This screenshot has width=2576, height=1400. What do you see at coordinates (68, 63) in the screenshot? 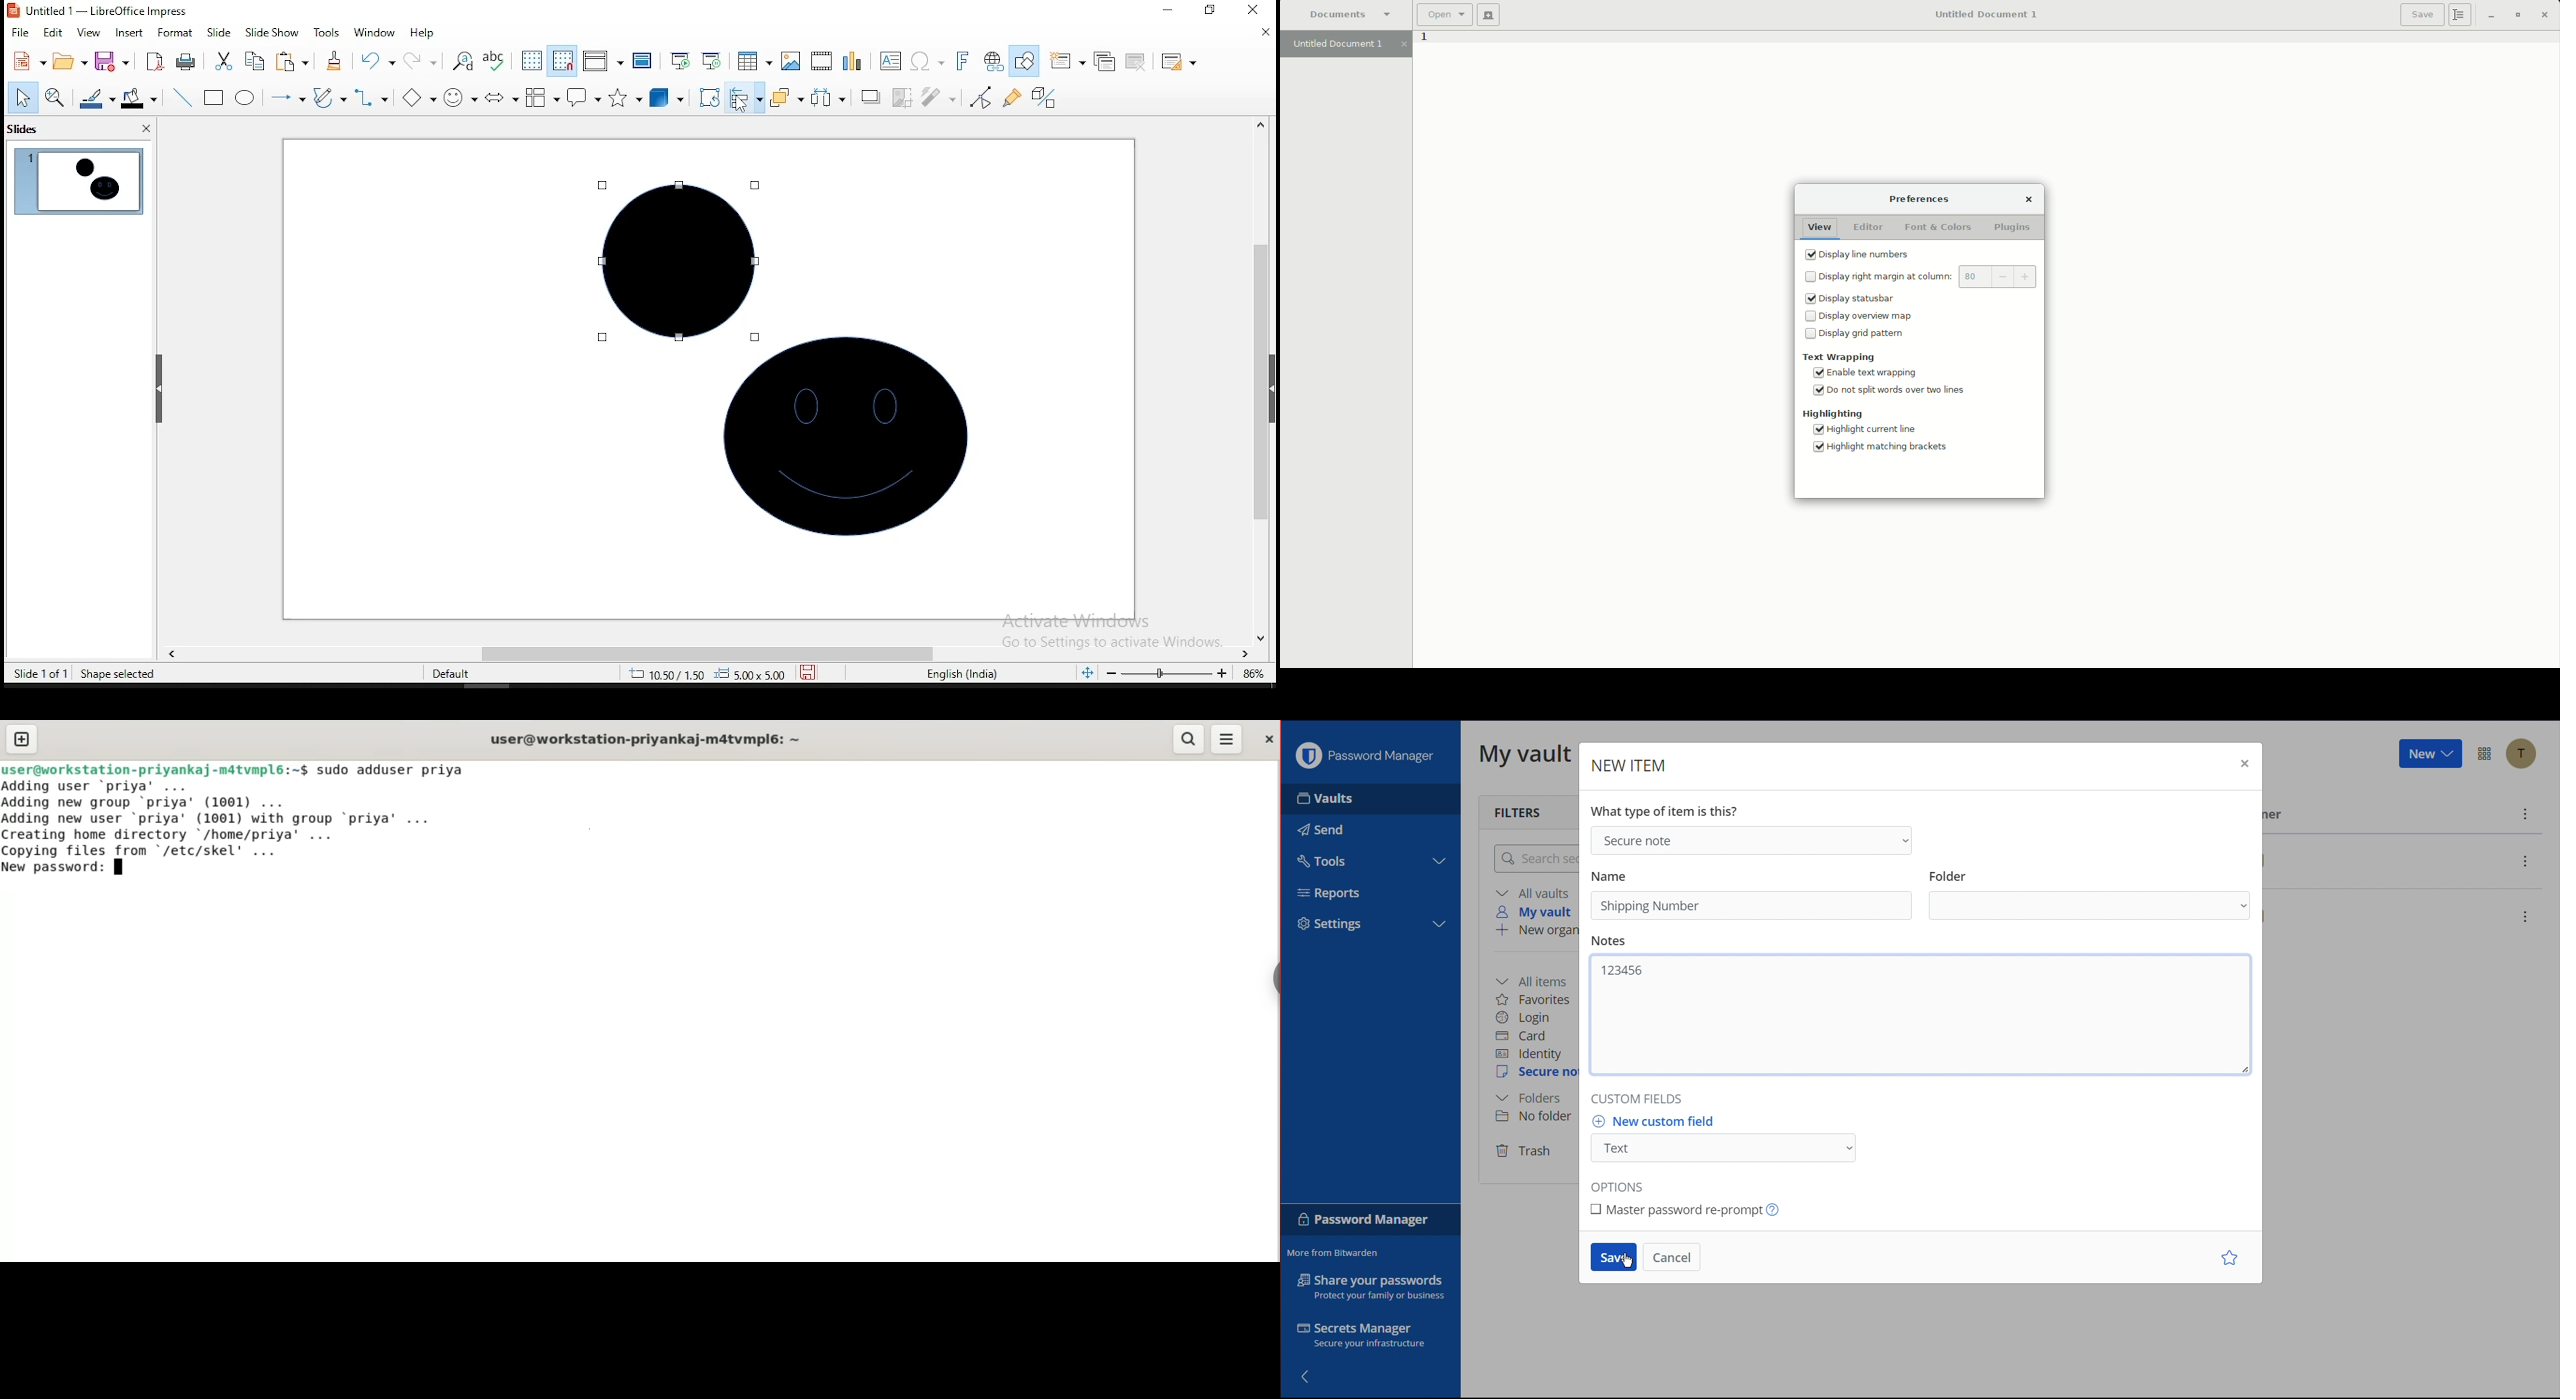
I see `open` at bounding box center [68, 63].